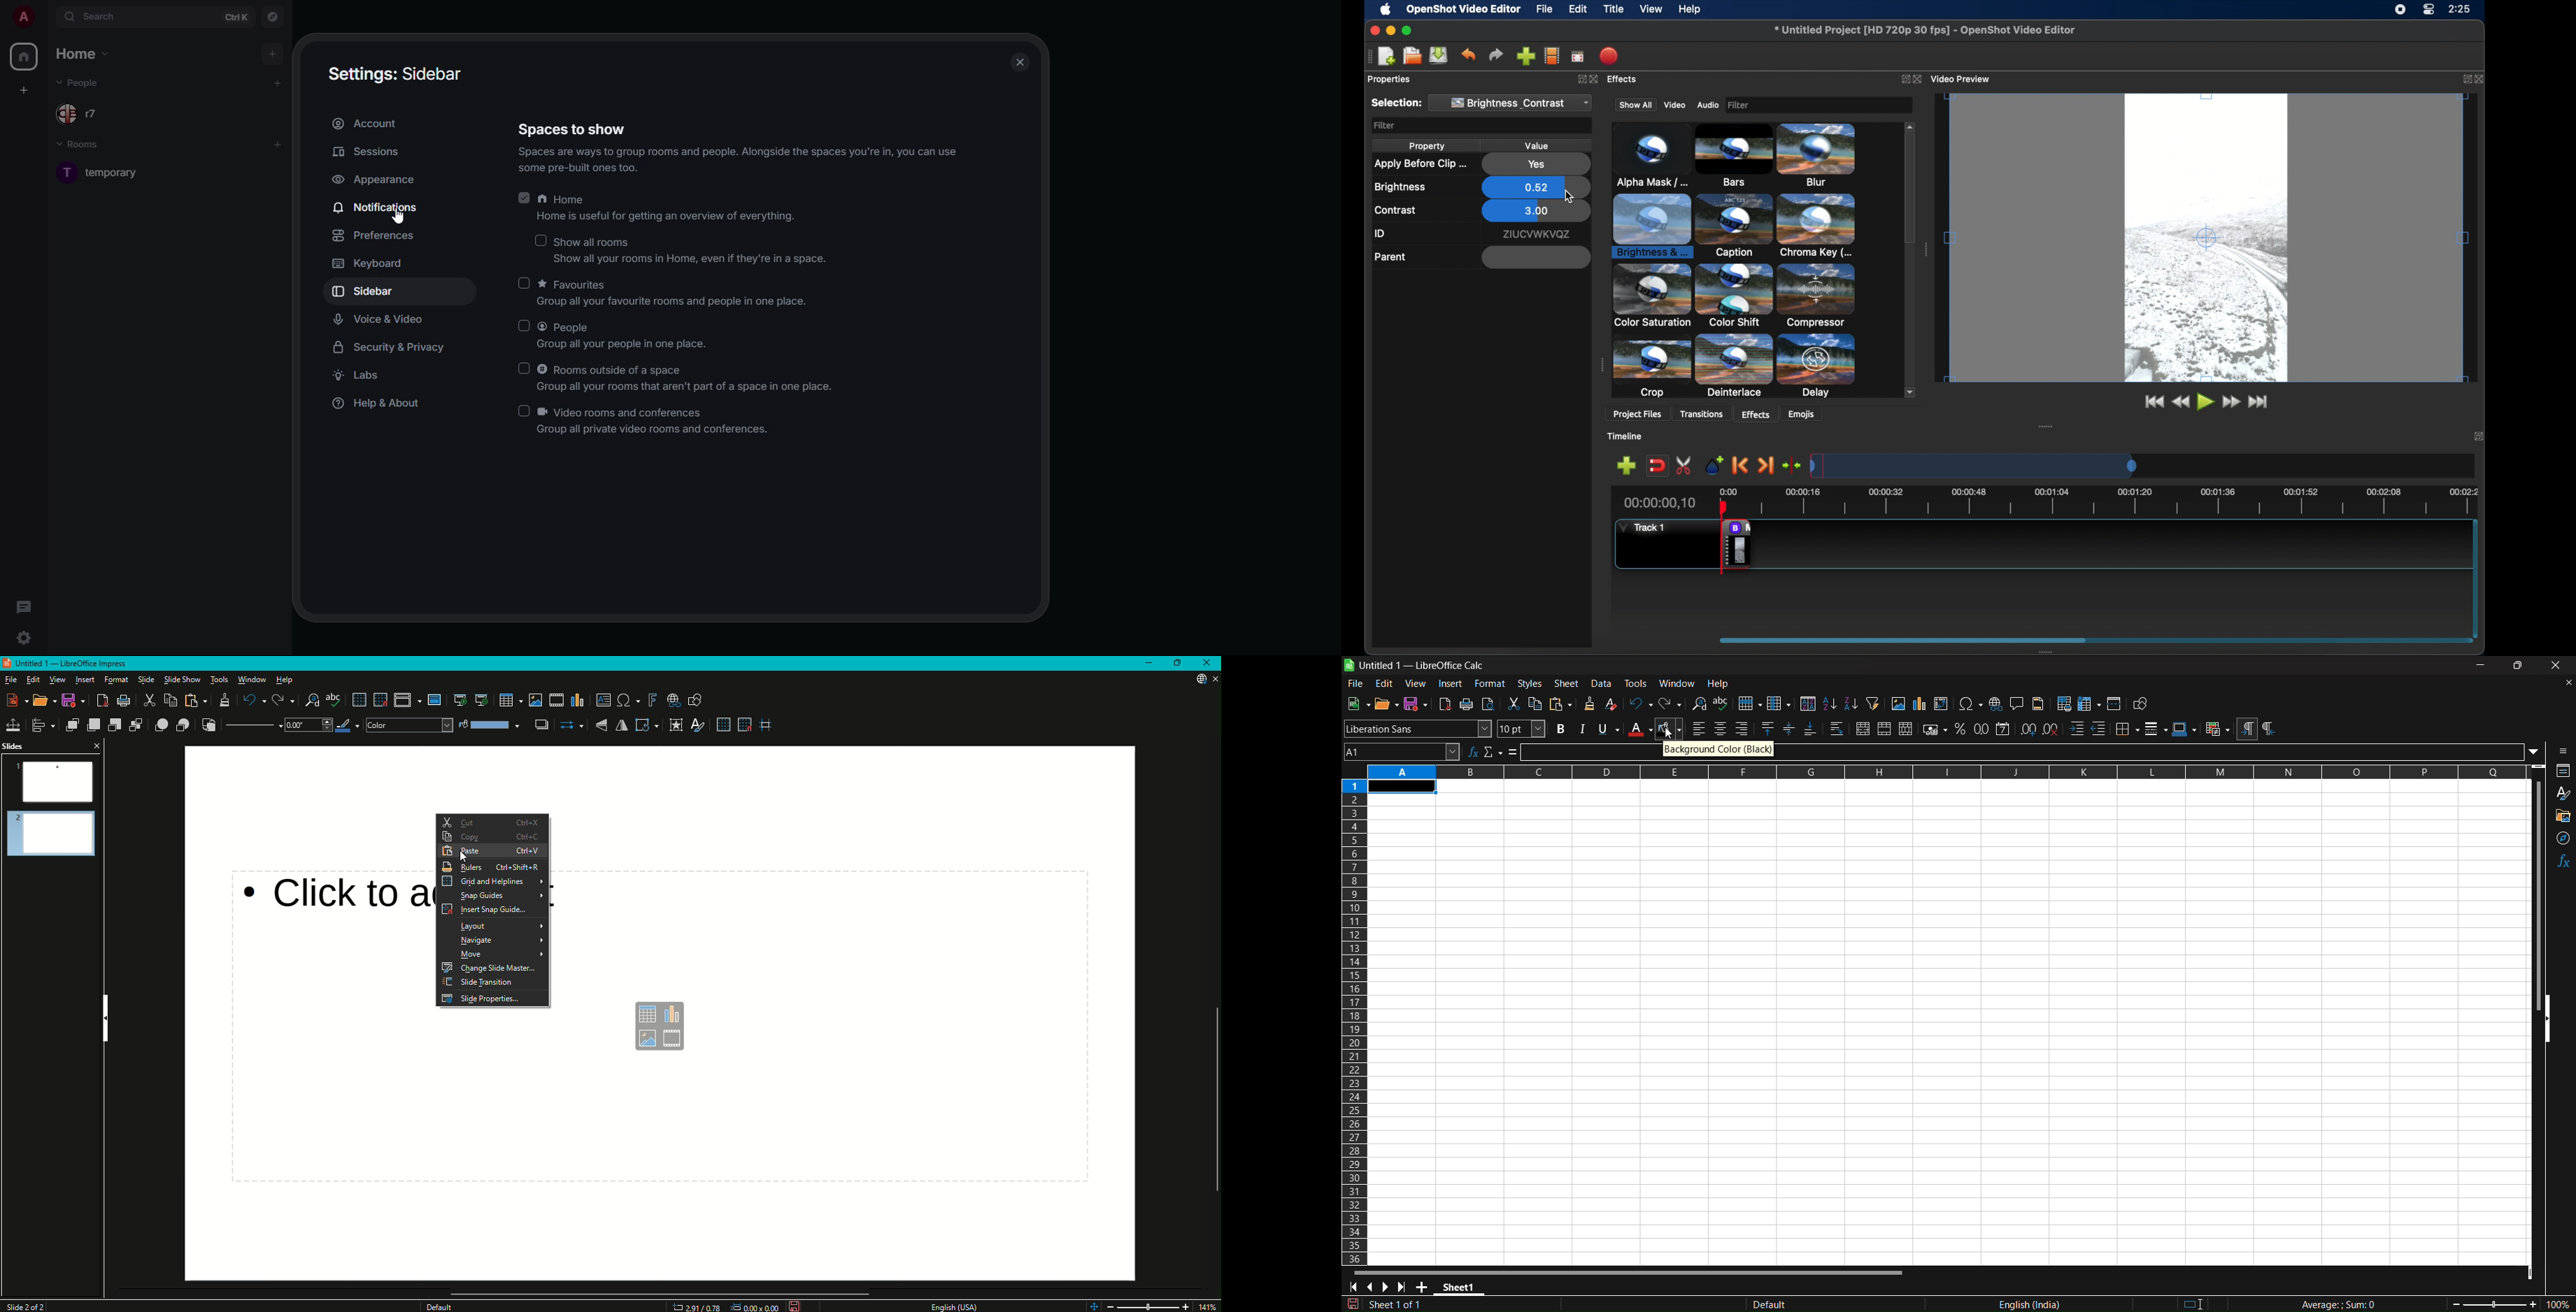  Describe the element at coordinates (1423, 666) in the screenshot. I see `title` at that location.